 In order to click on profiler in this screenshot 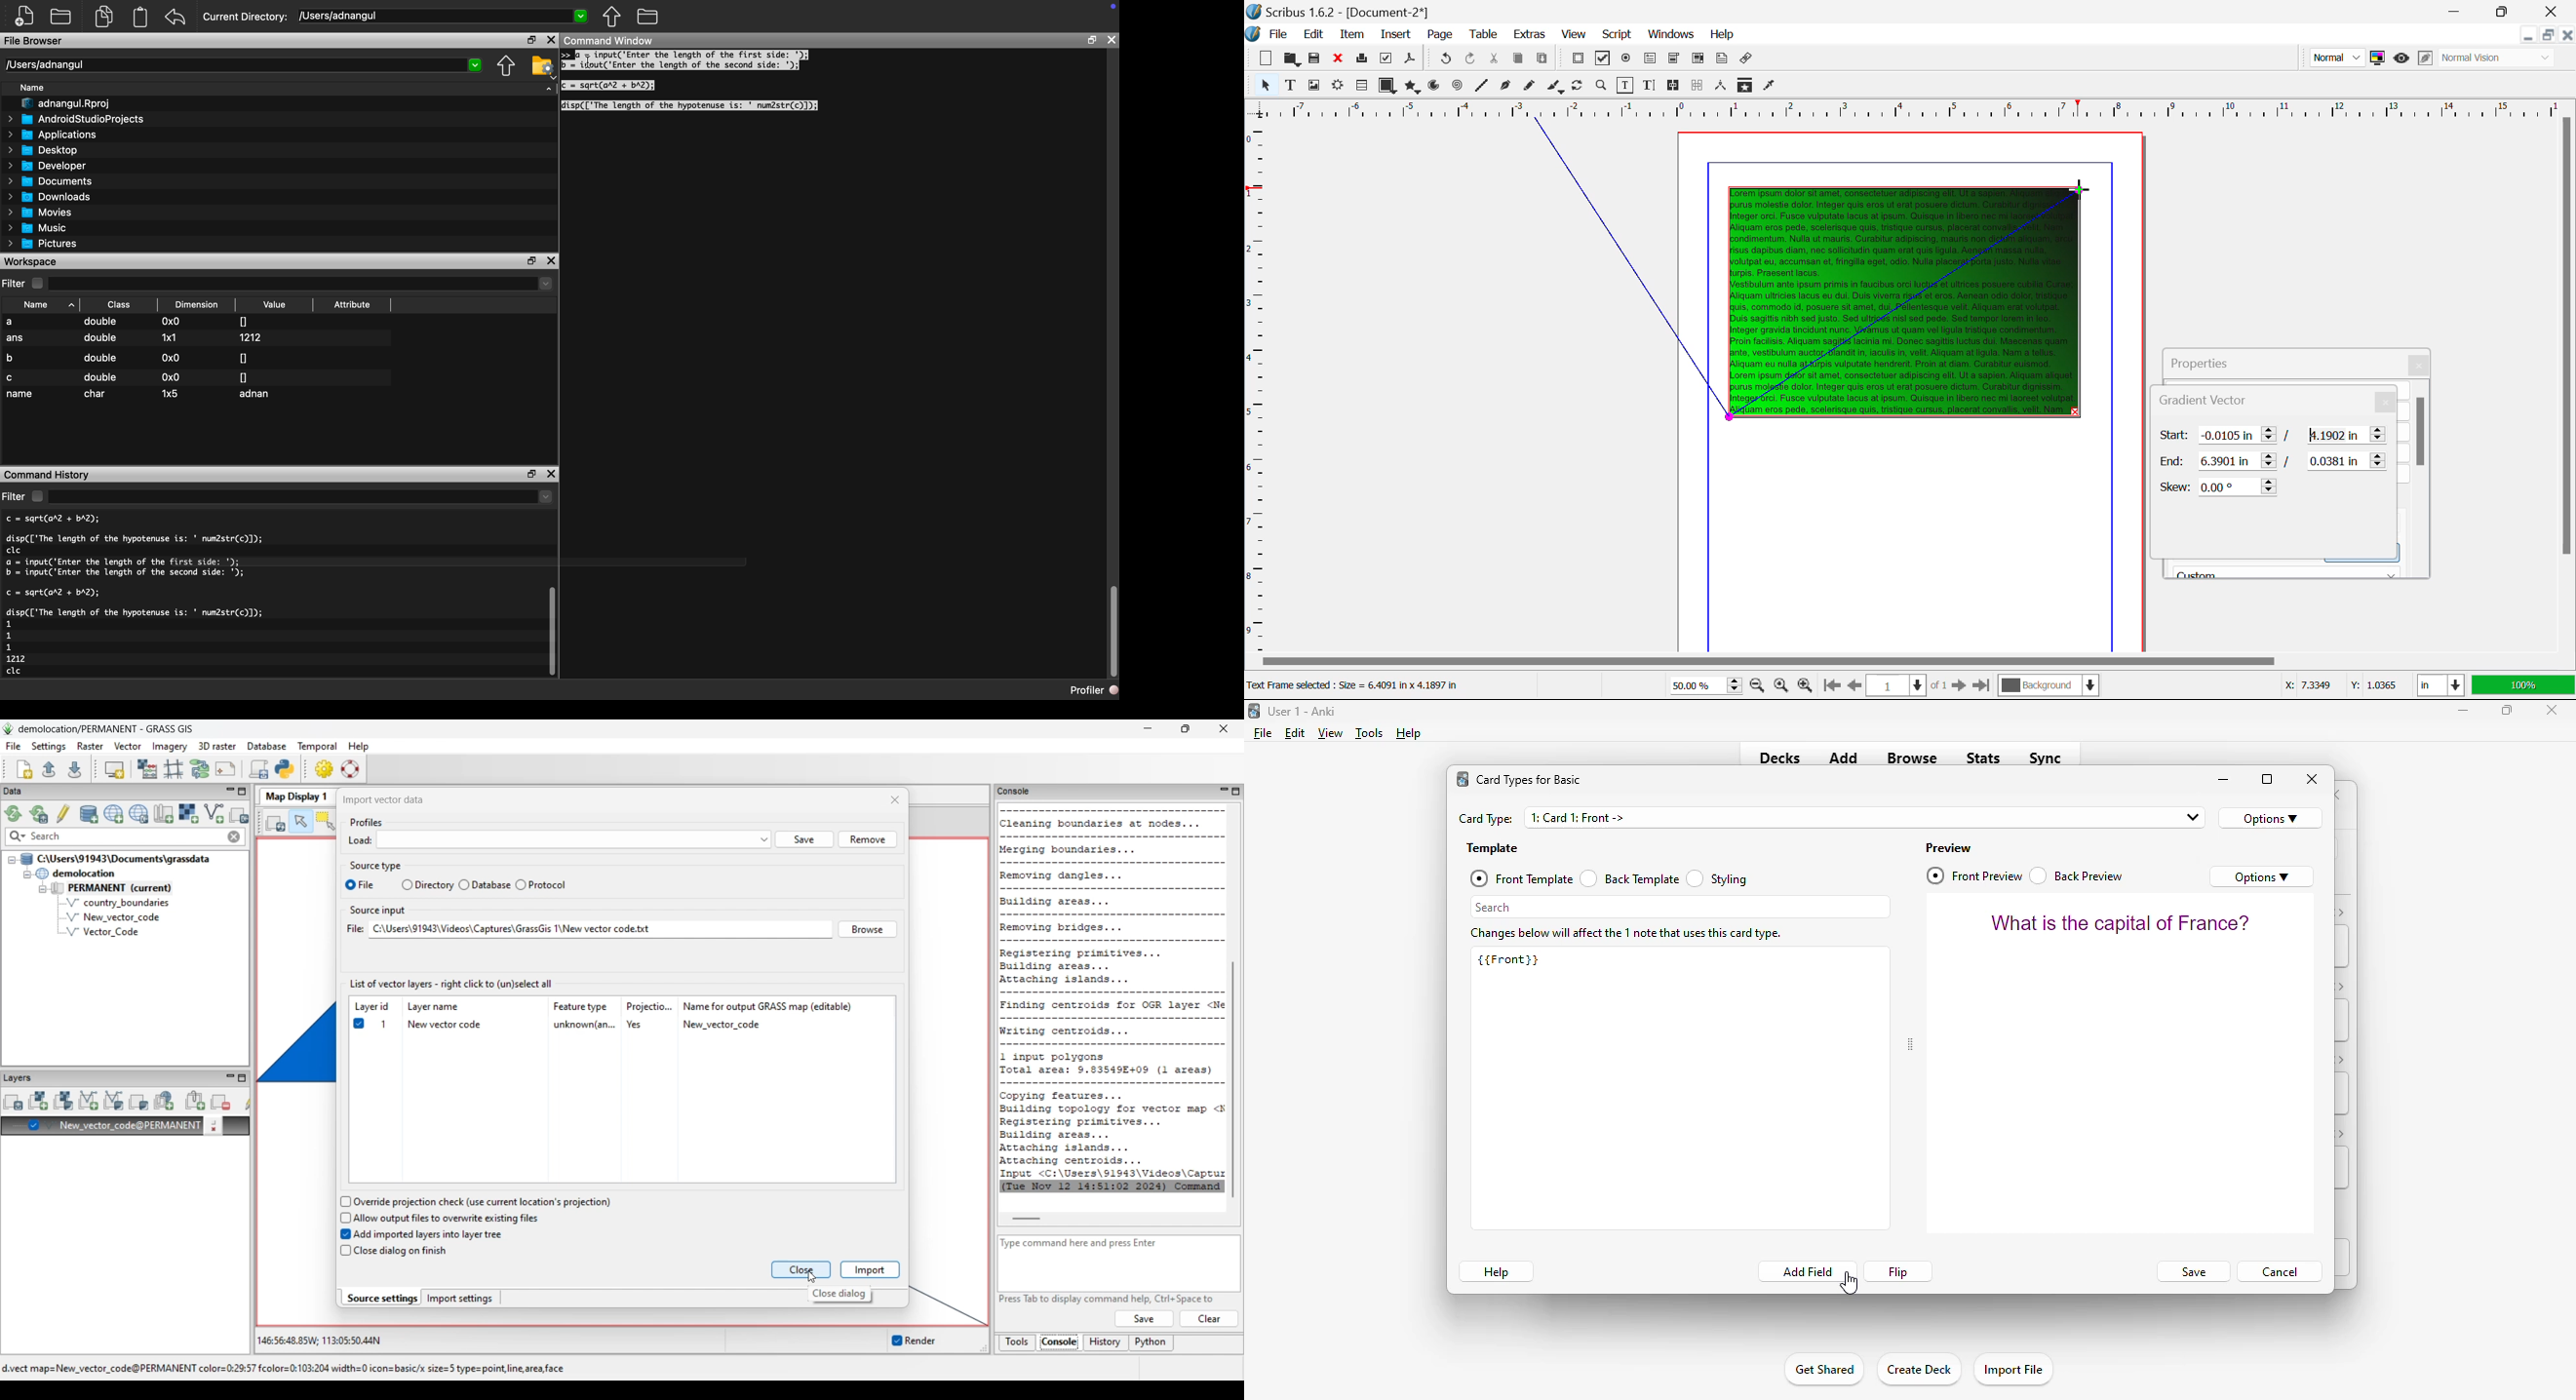, I will do `click(1085, 690)`.